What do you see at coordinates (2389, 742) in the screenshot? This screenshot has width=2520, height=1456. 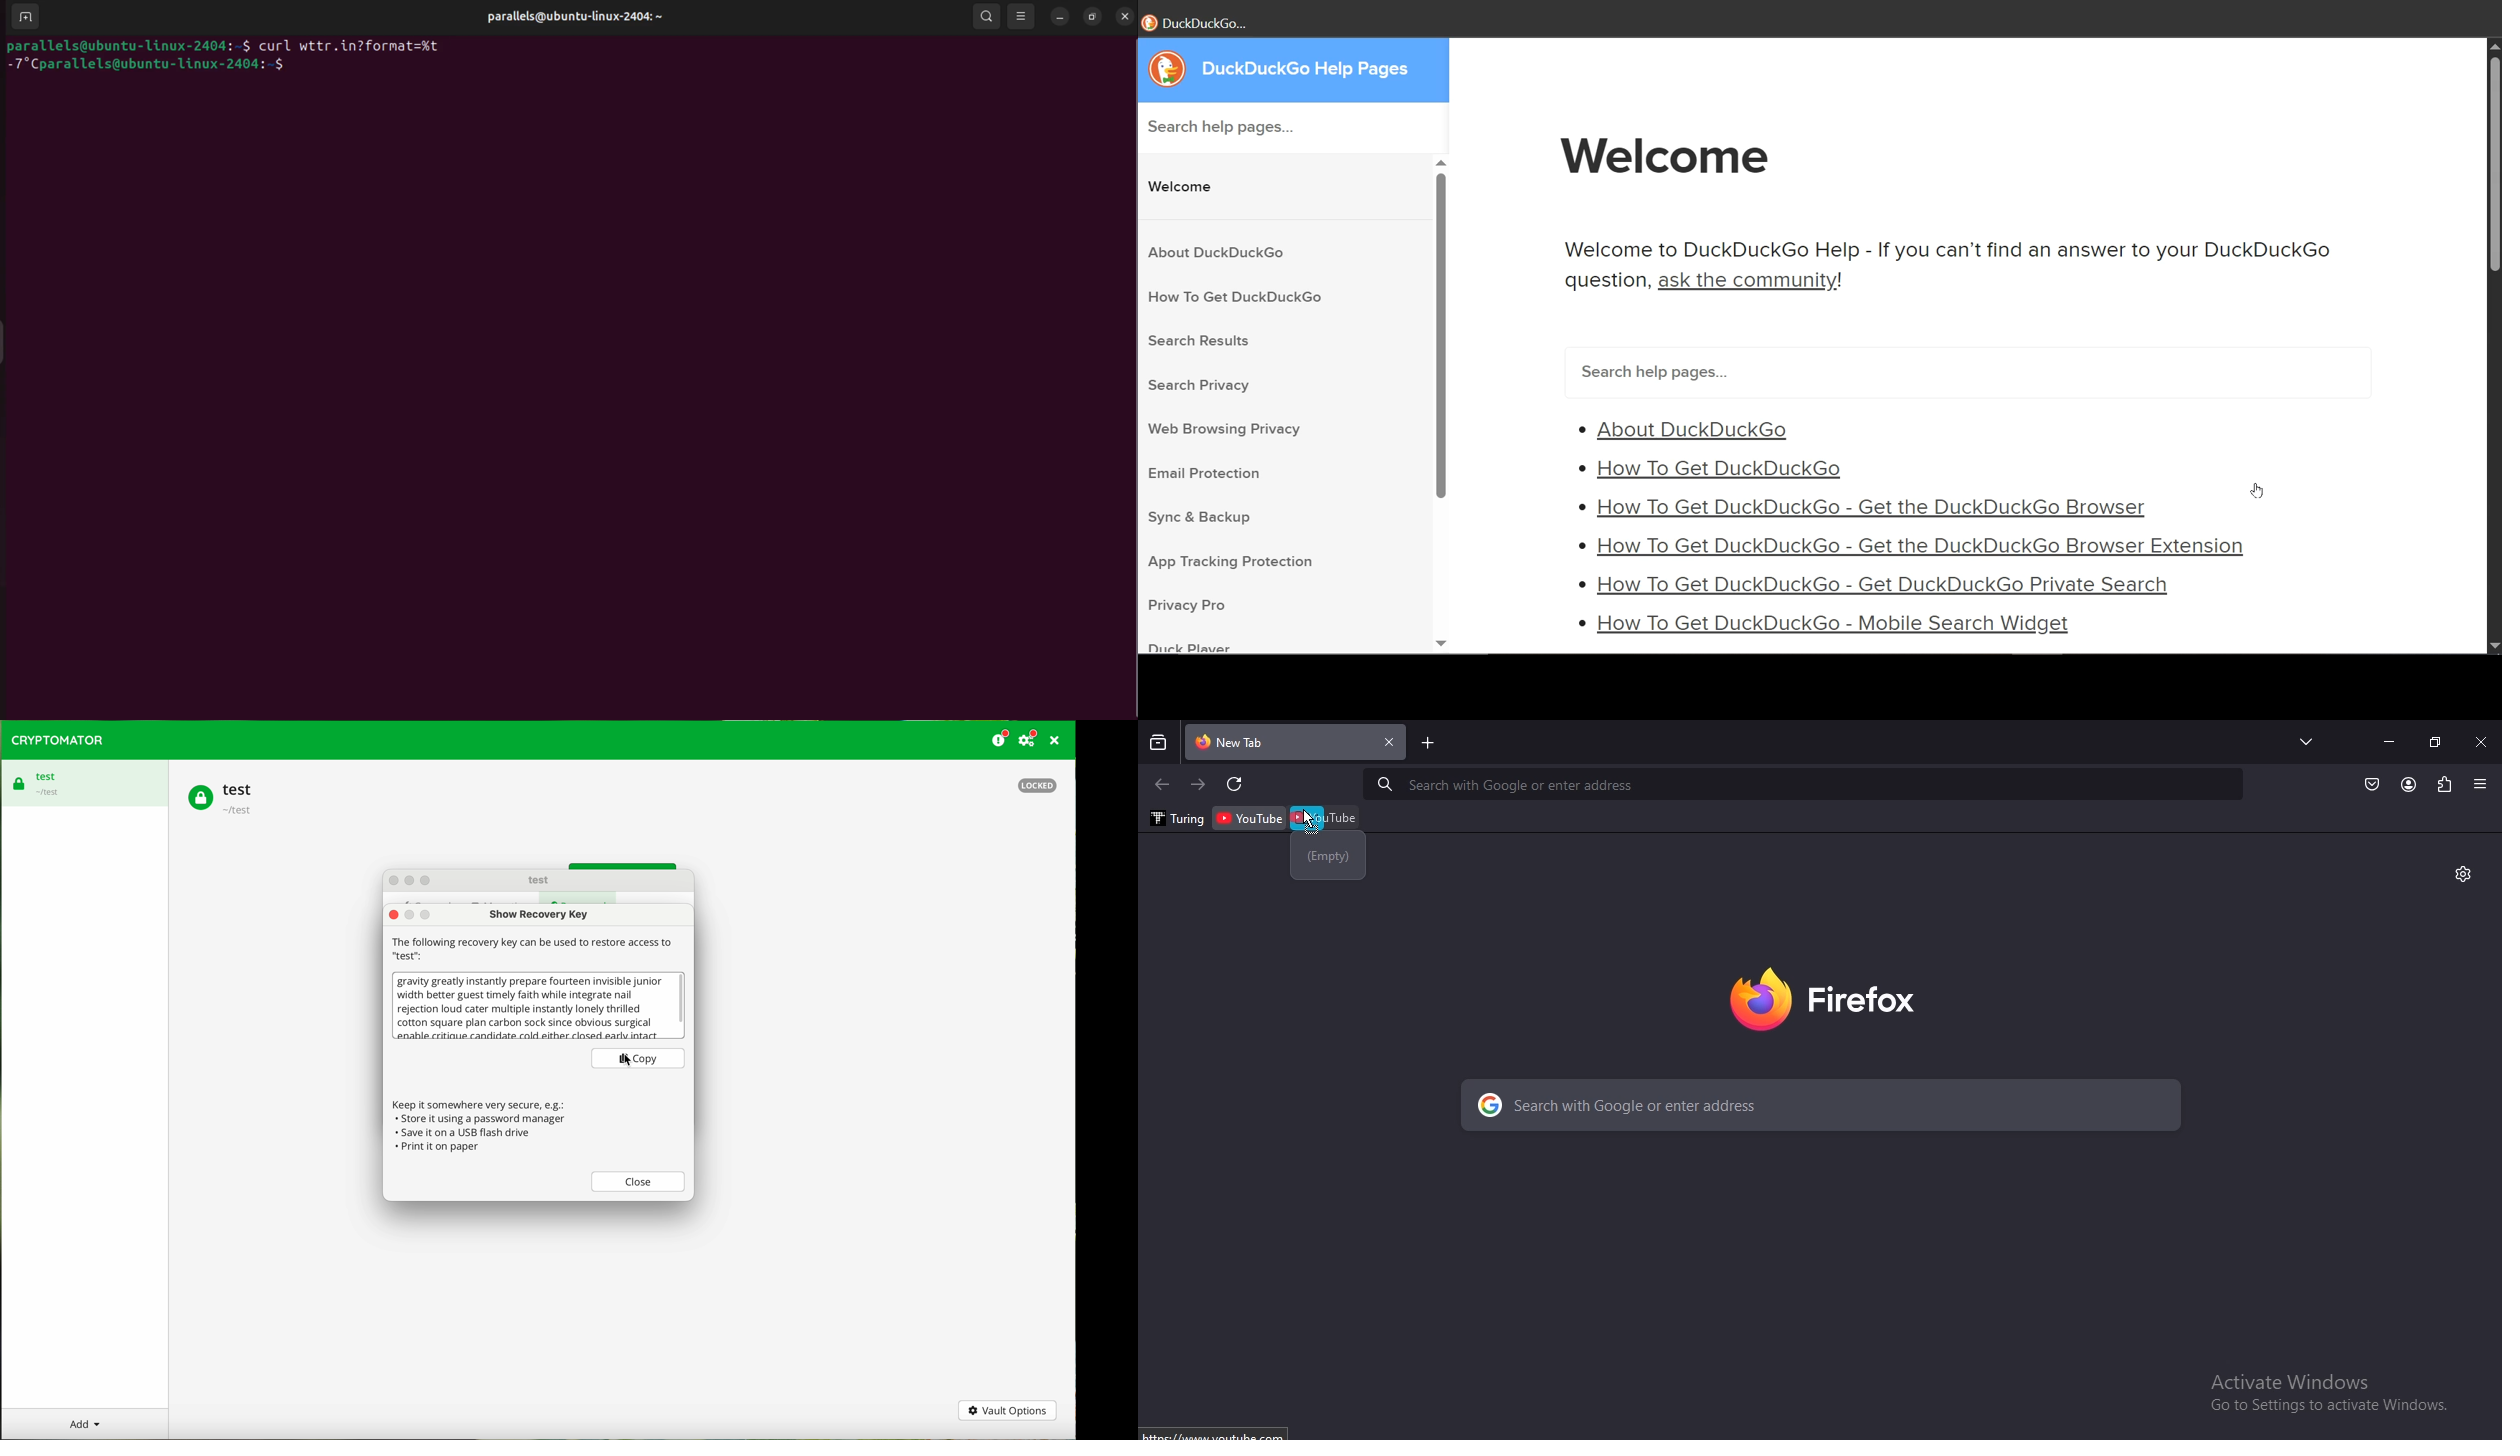 I see `minimize` at bounding box center [2389, 742].